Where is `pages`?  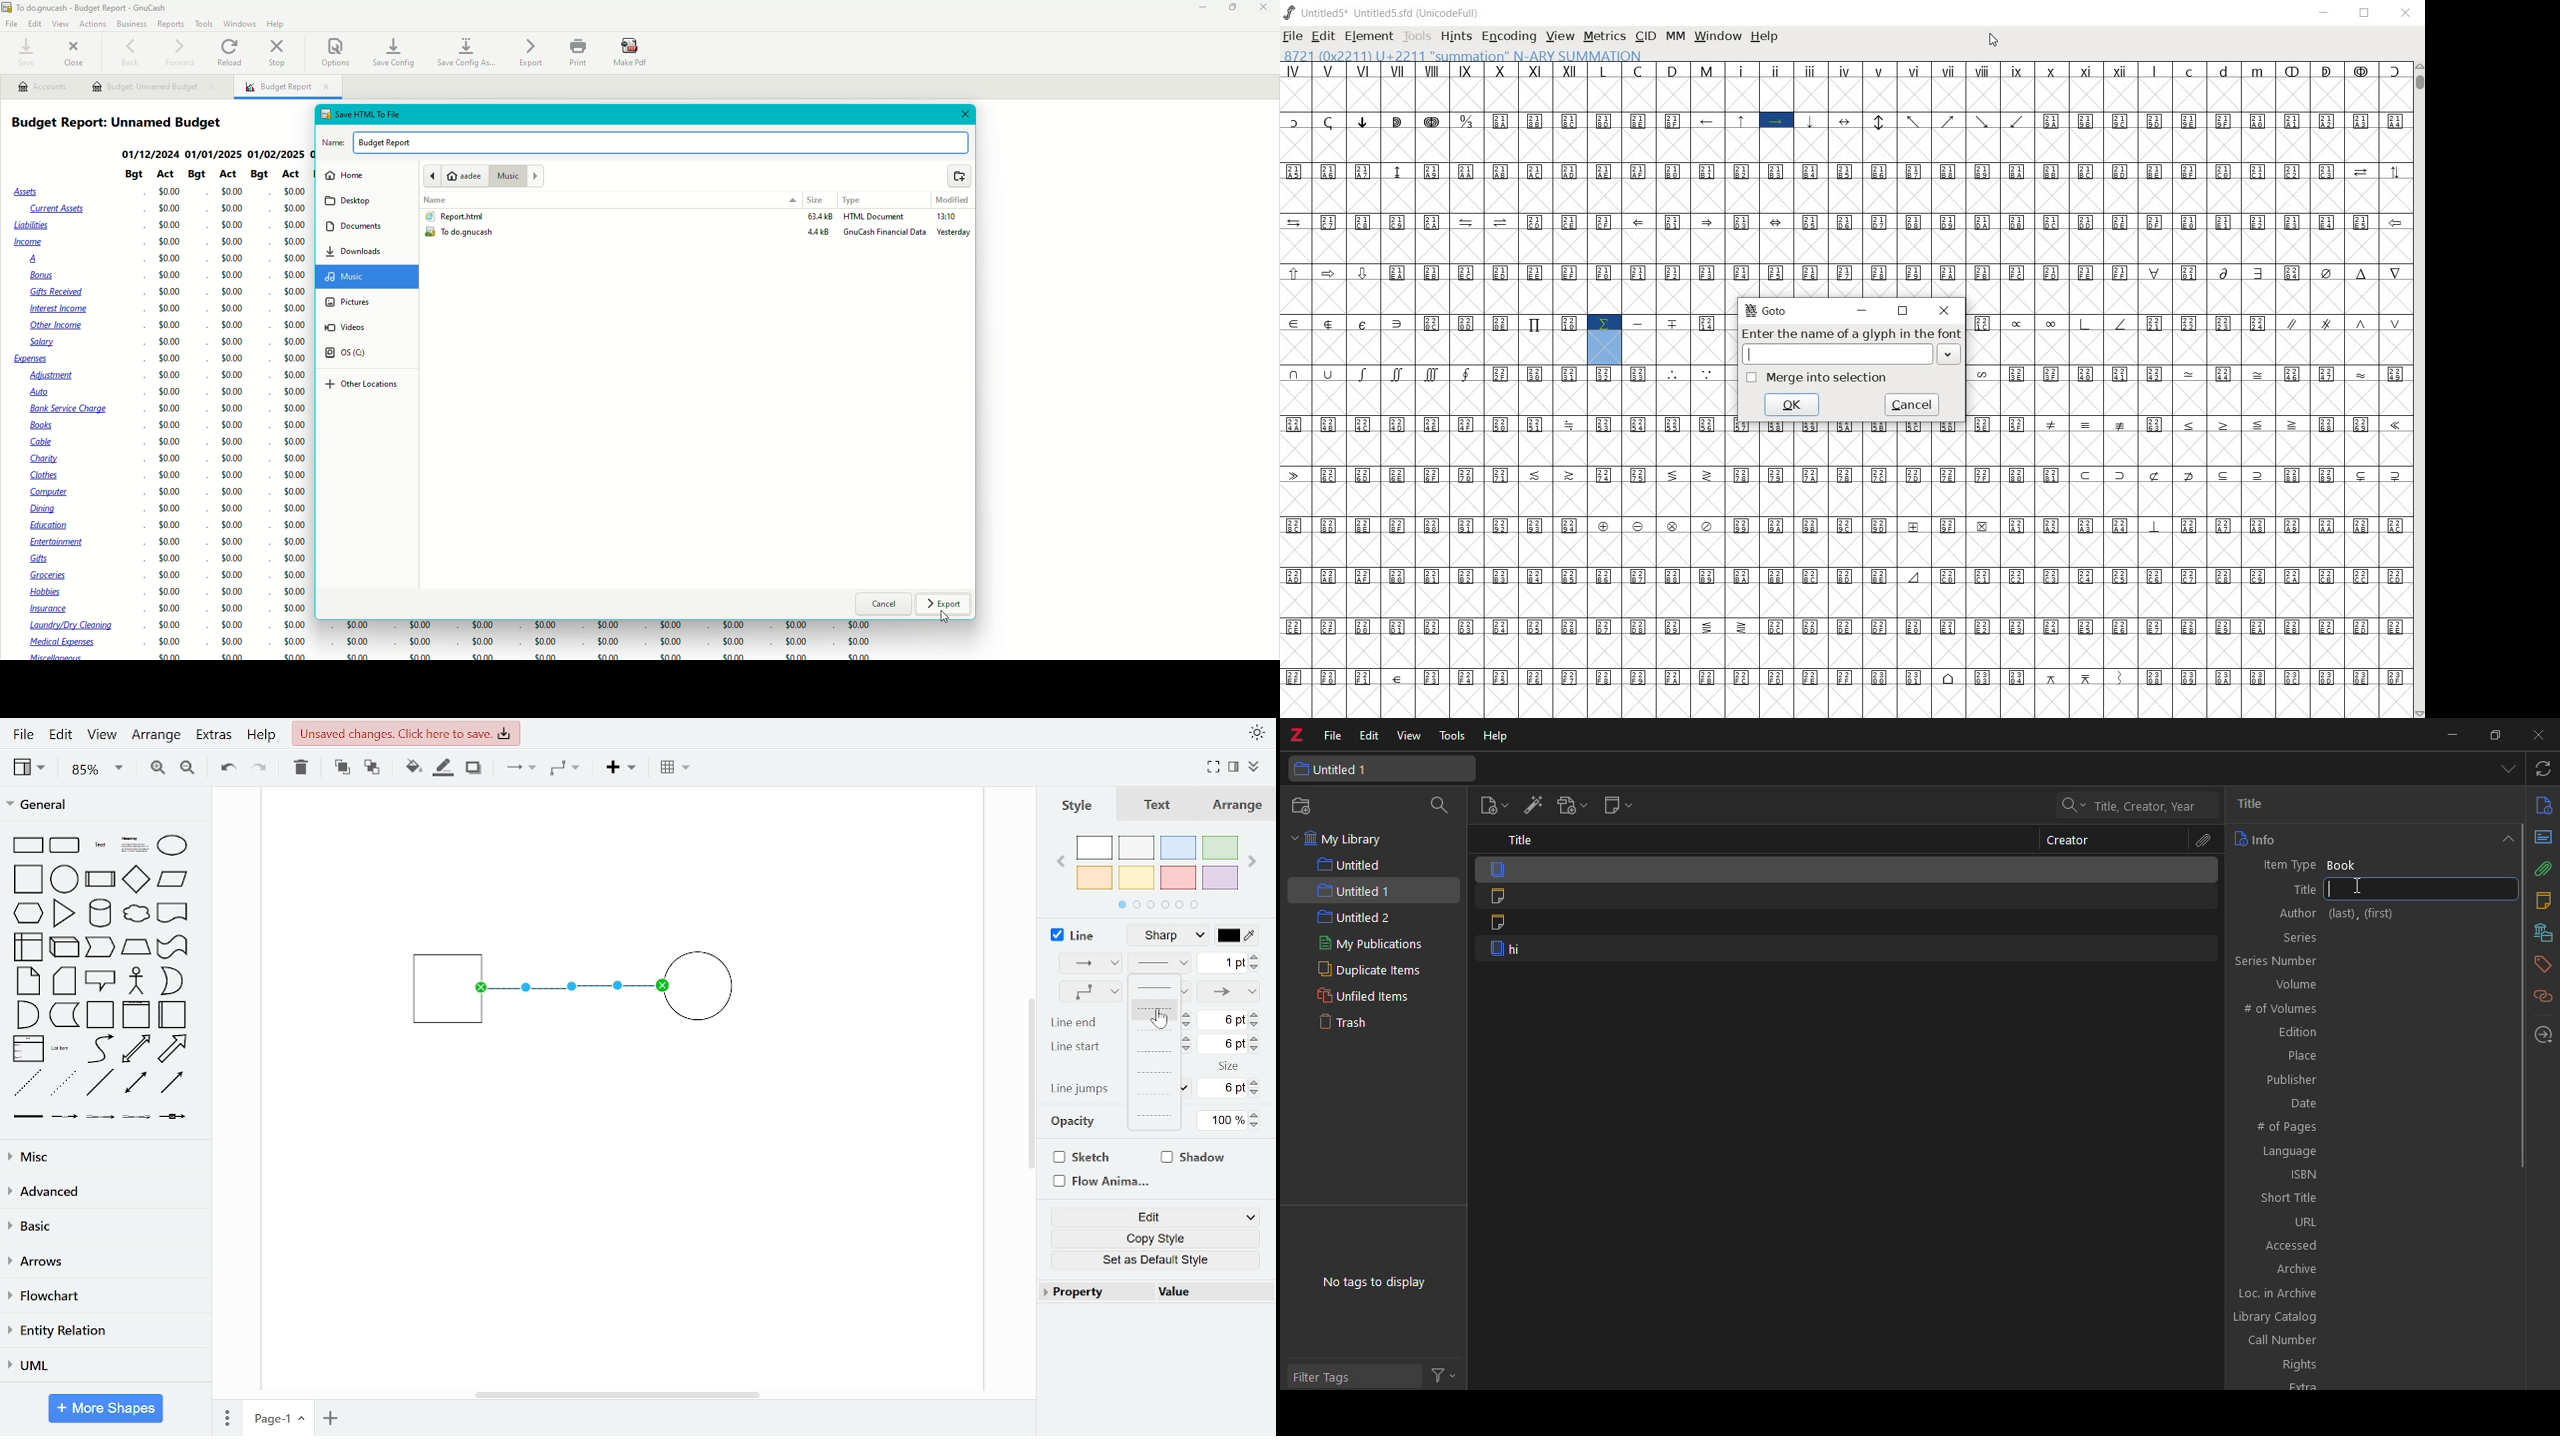 pages is located at coordinates (225, 1415).